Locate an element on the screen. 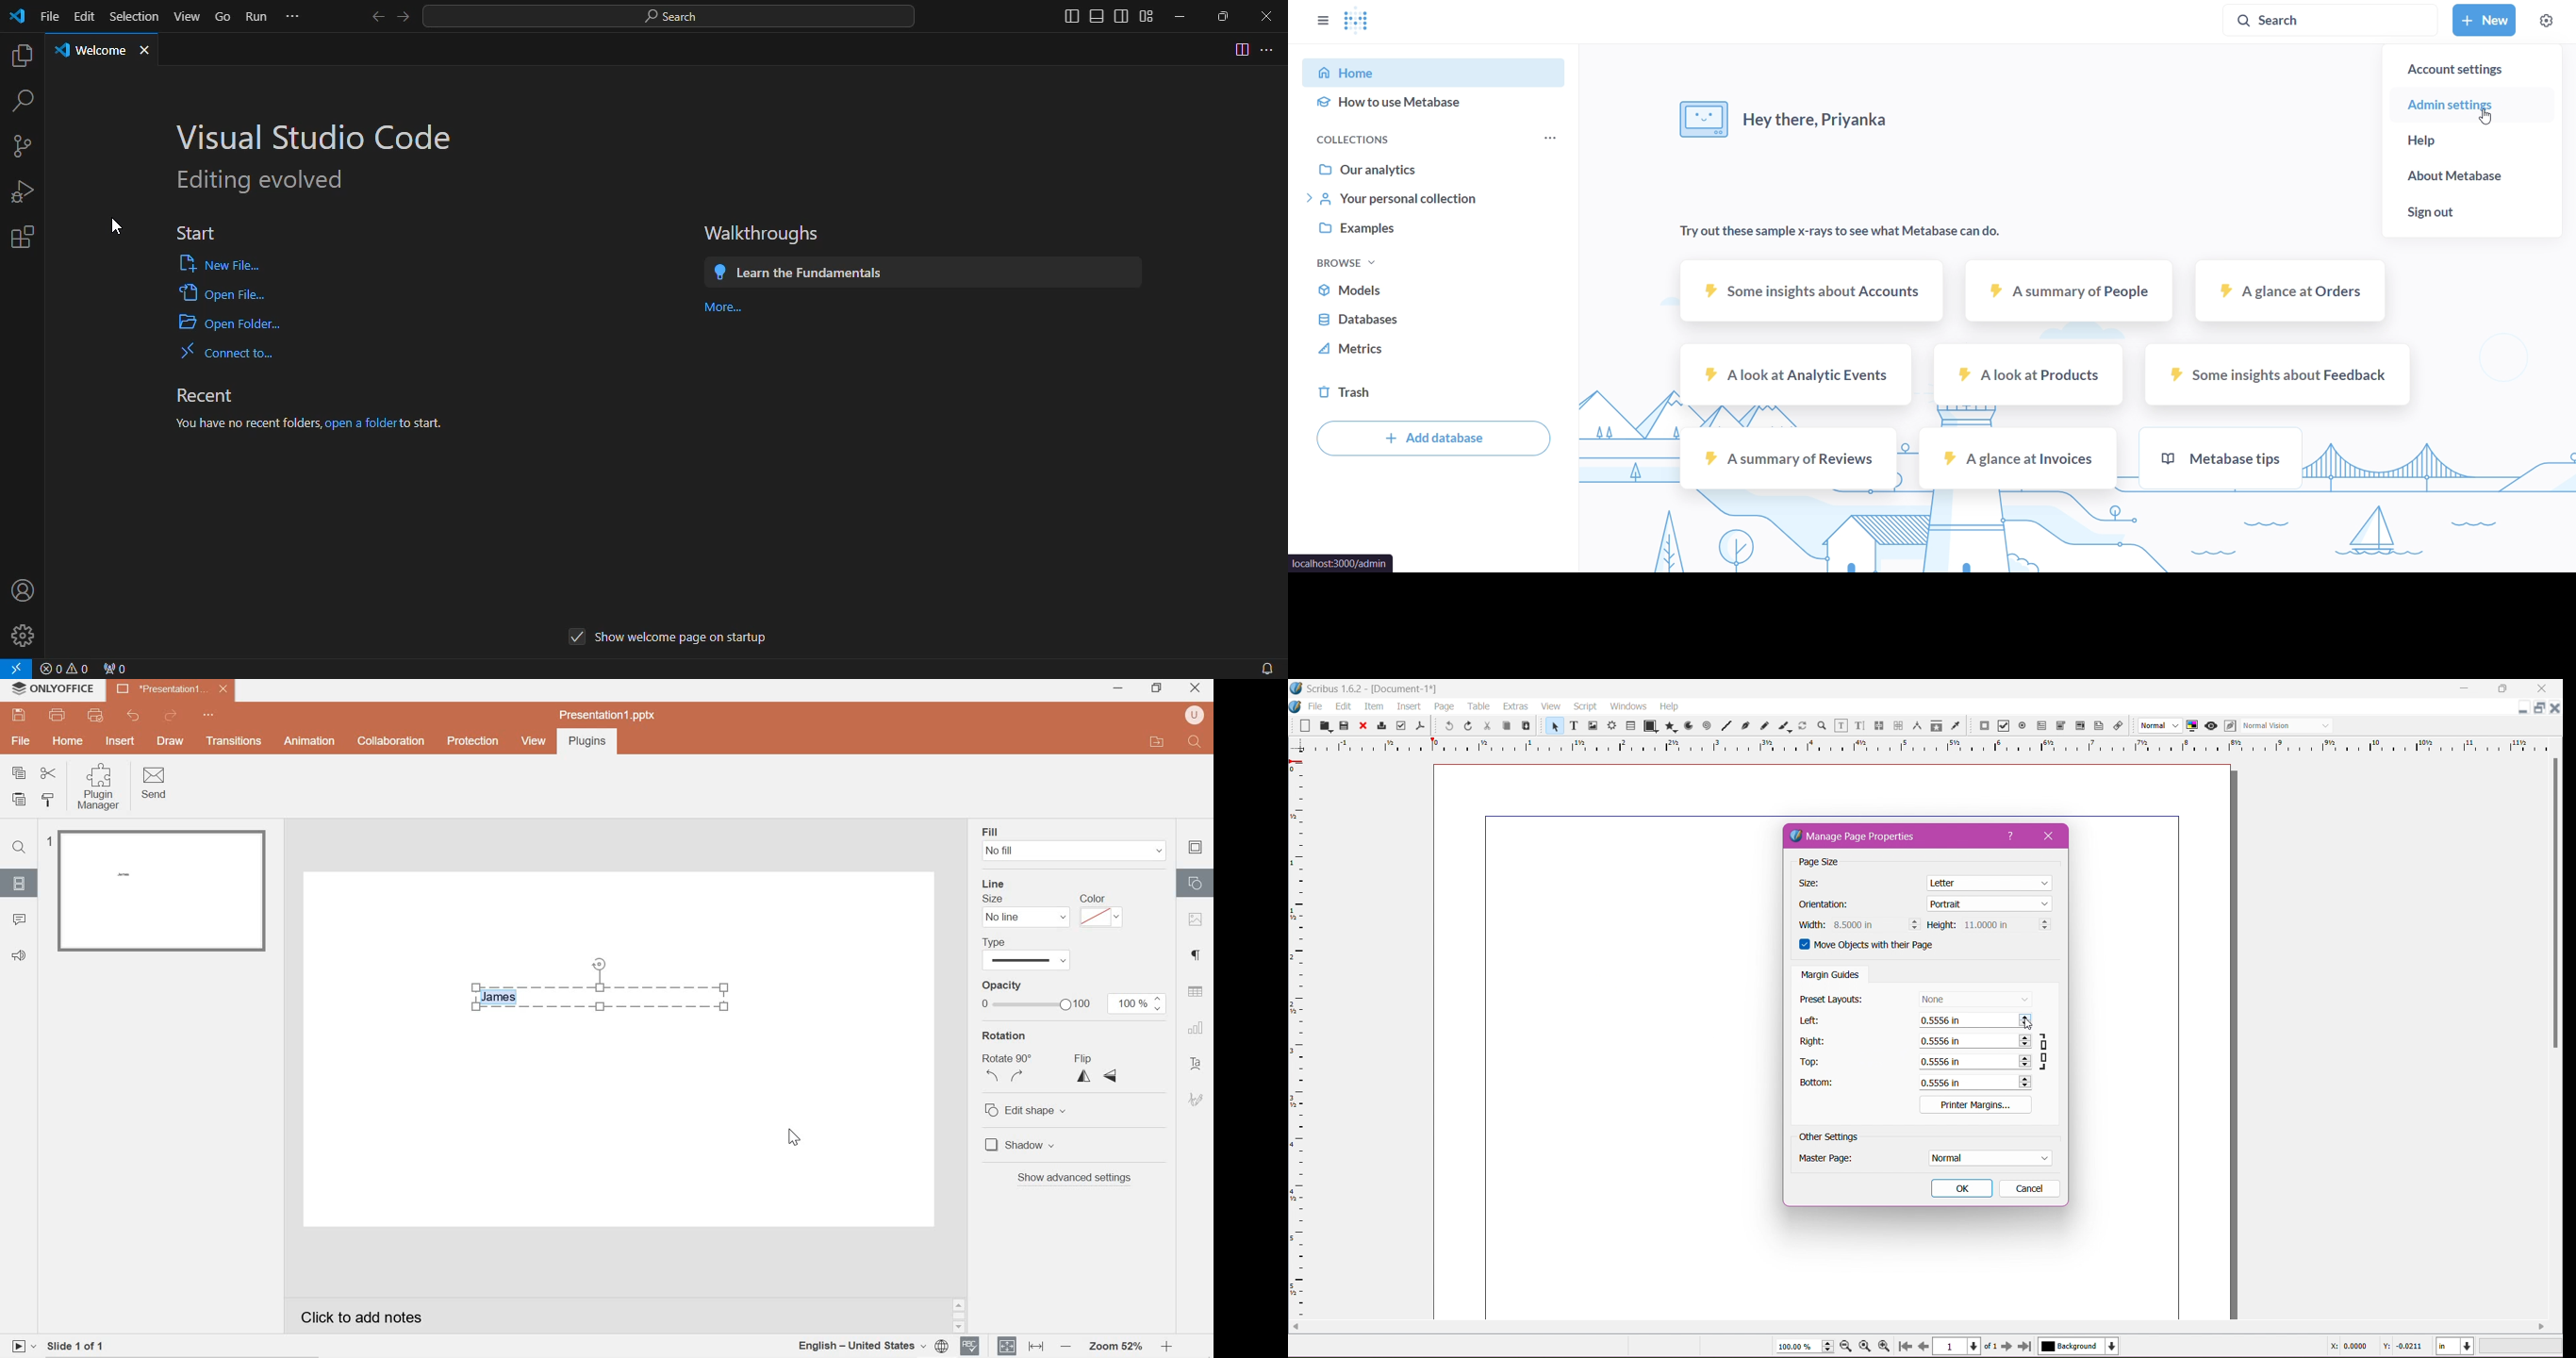 Image resolution: width=2576 pixels, height=1372 pixels. Animation is located at coordinates (310, 740).